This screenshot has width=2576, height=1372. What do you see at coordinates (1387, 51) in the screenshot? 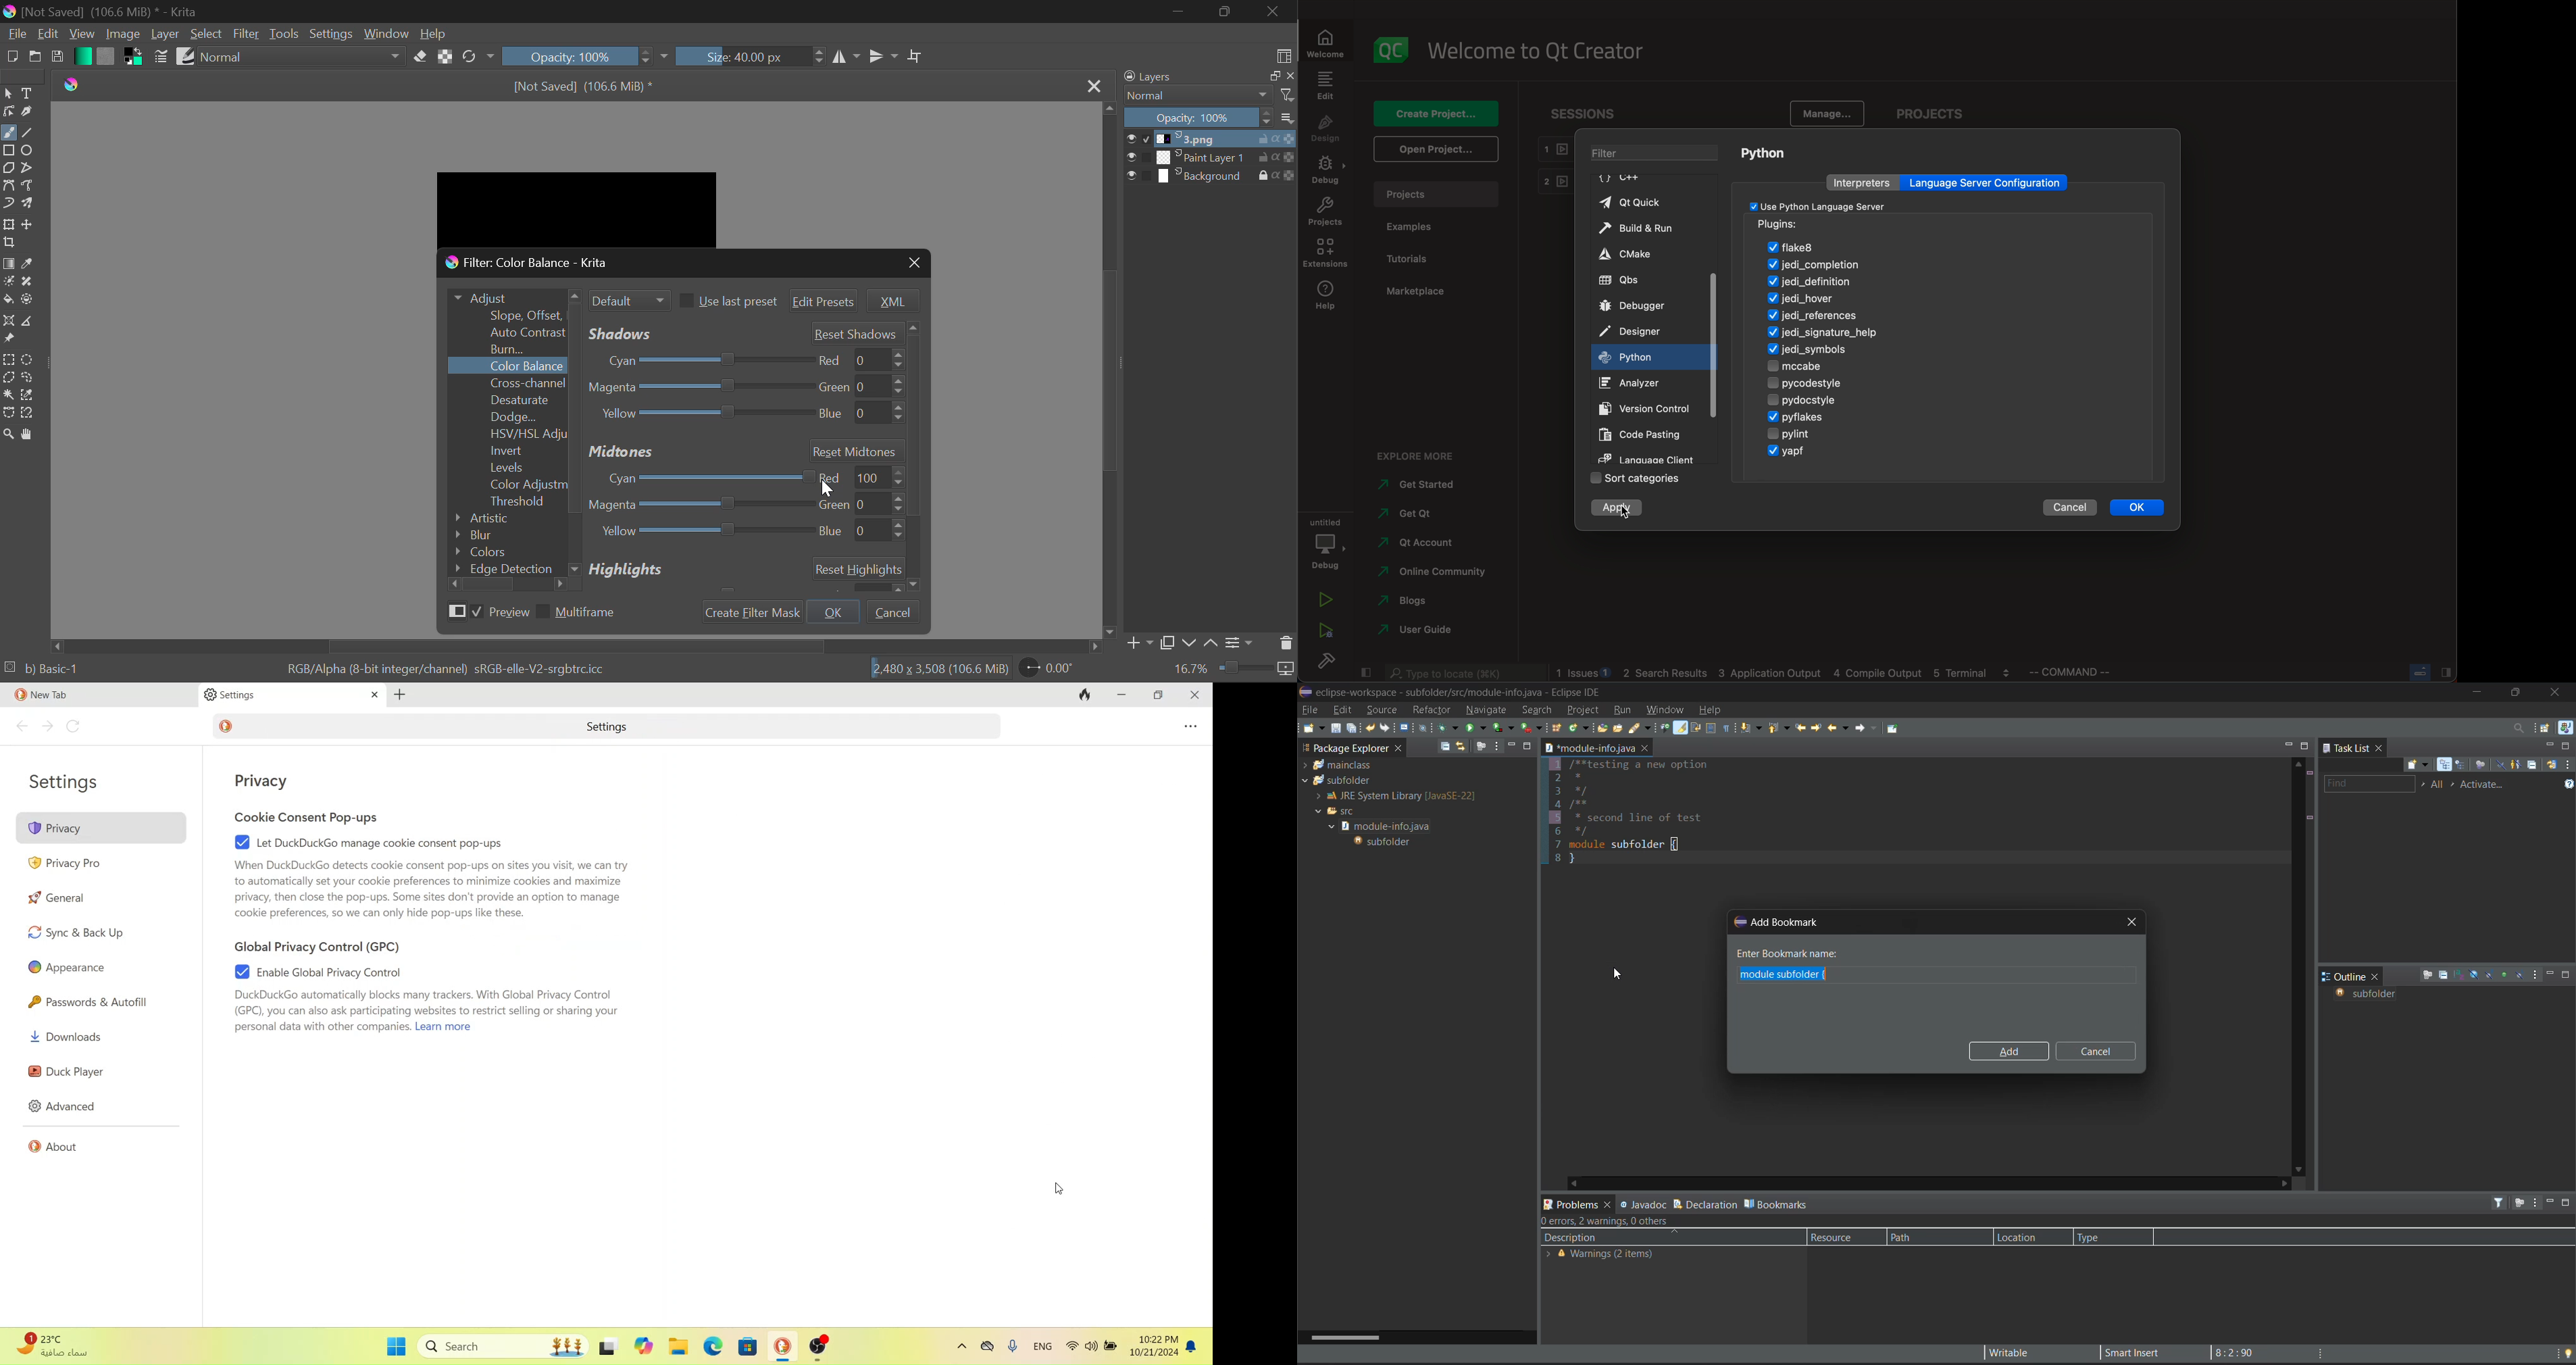
I see `logo` at bounding box center [1387, 51].